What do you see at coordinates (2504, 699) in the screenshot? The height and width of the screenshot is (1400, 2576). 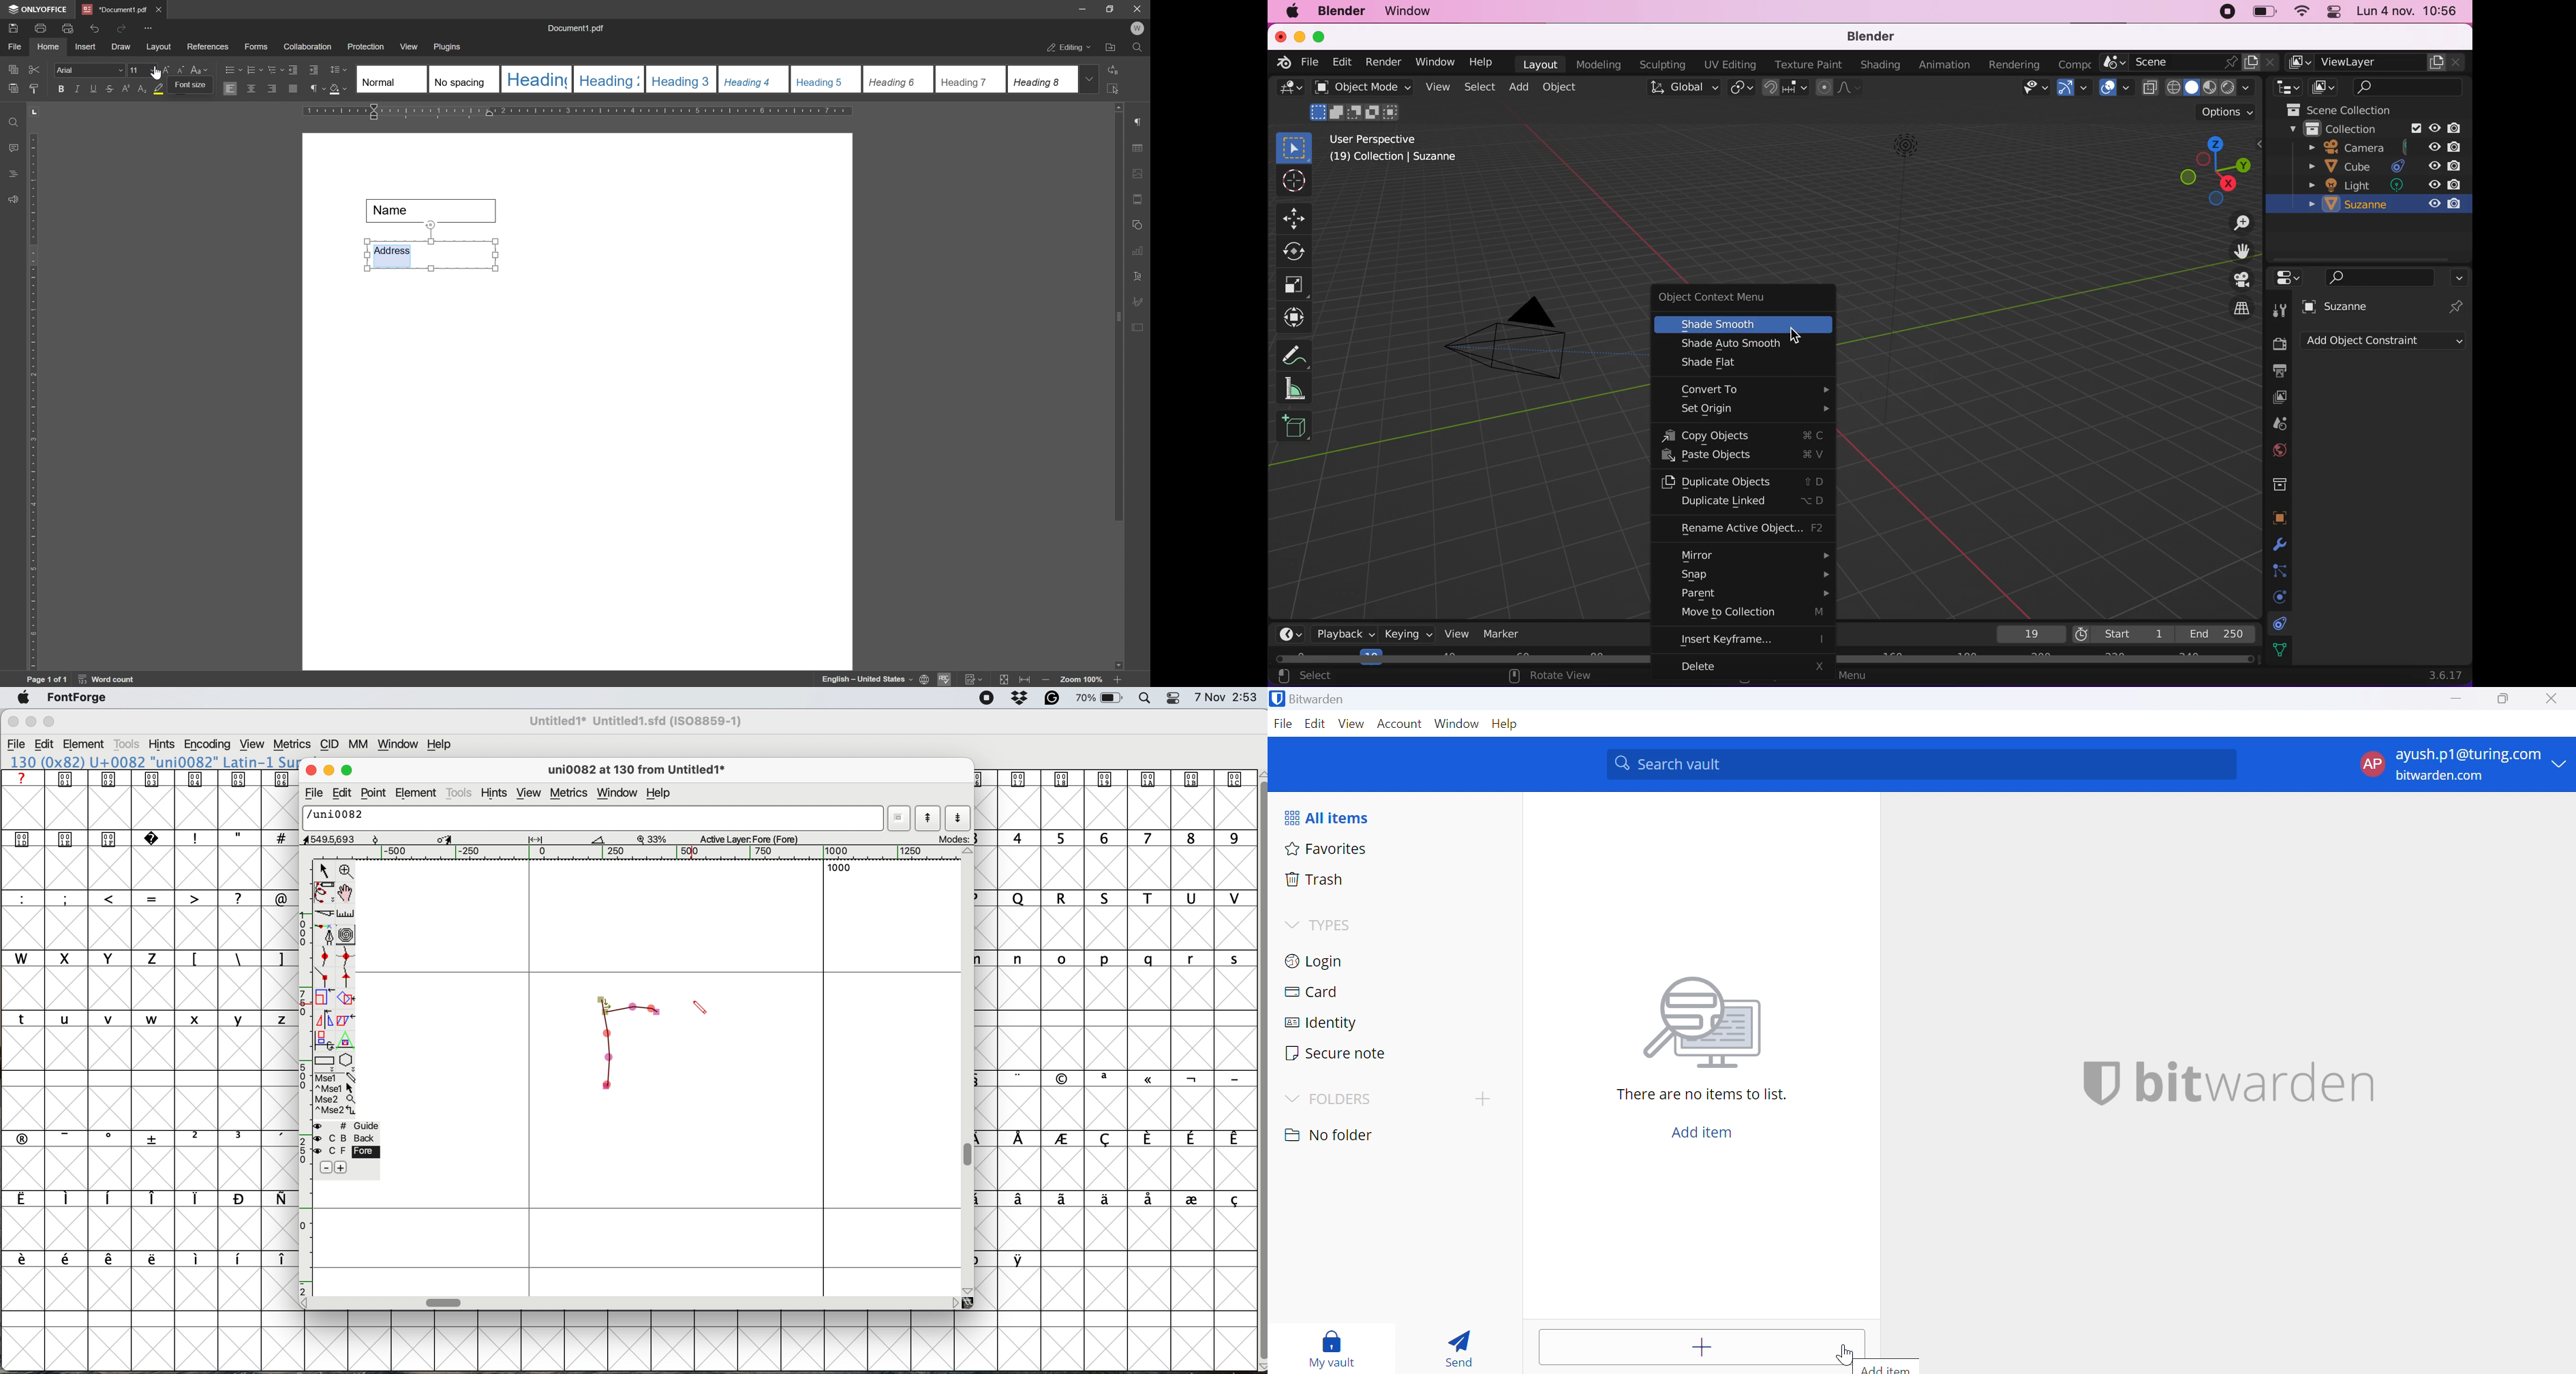 I see `Restore Down` at bounding box center [2504, 699].